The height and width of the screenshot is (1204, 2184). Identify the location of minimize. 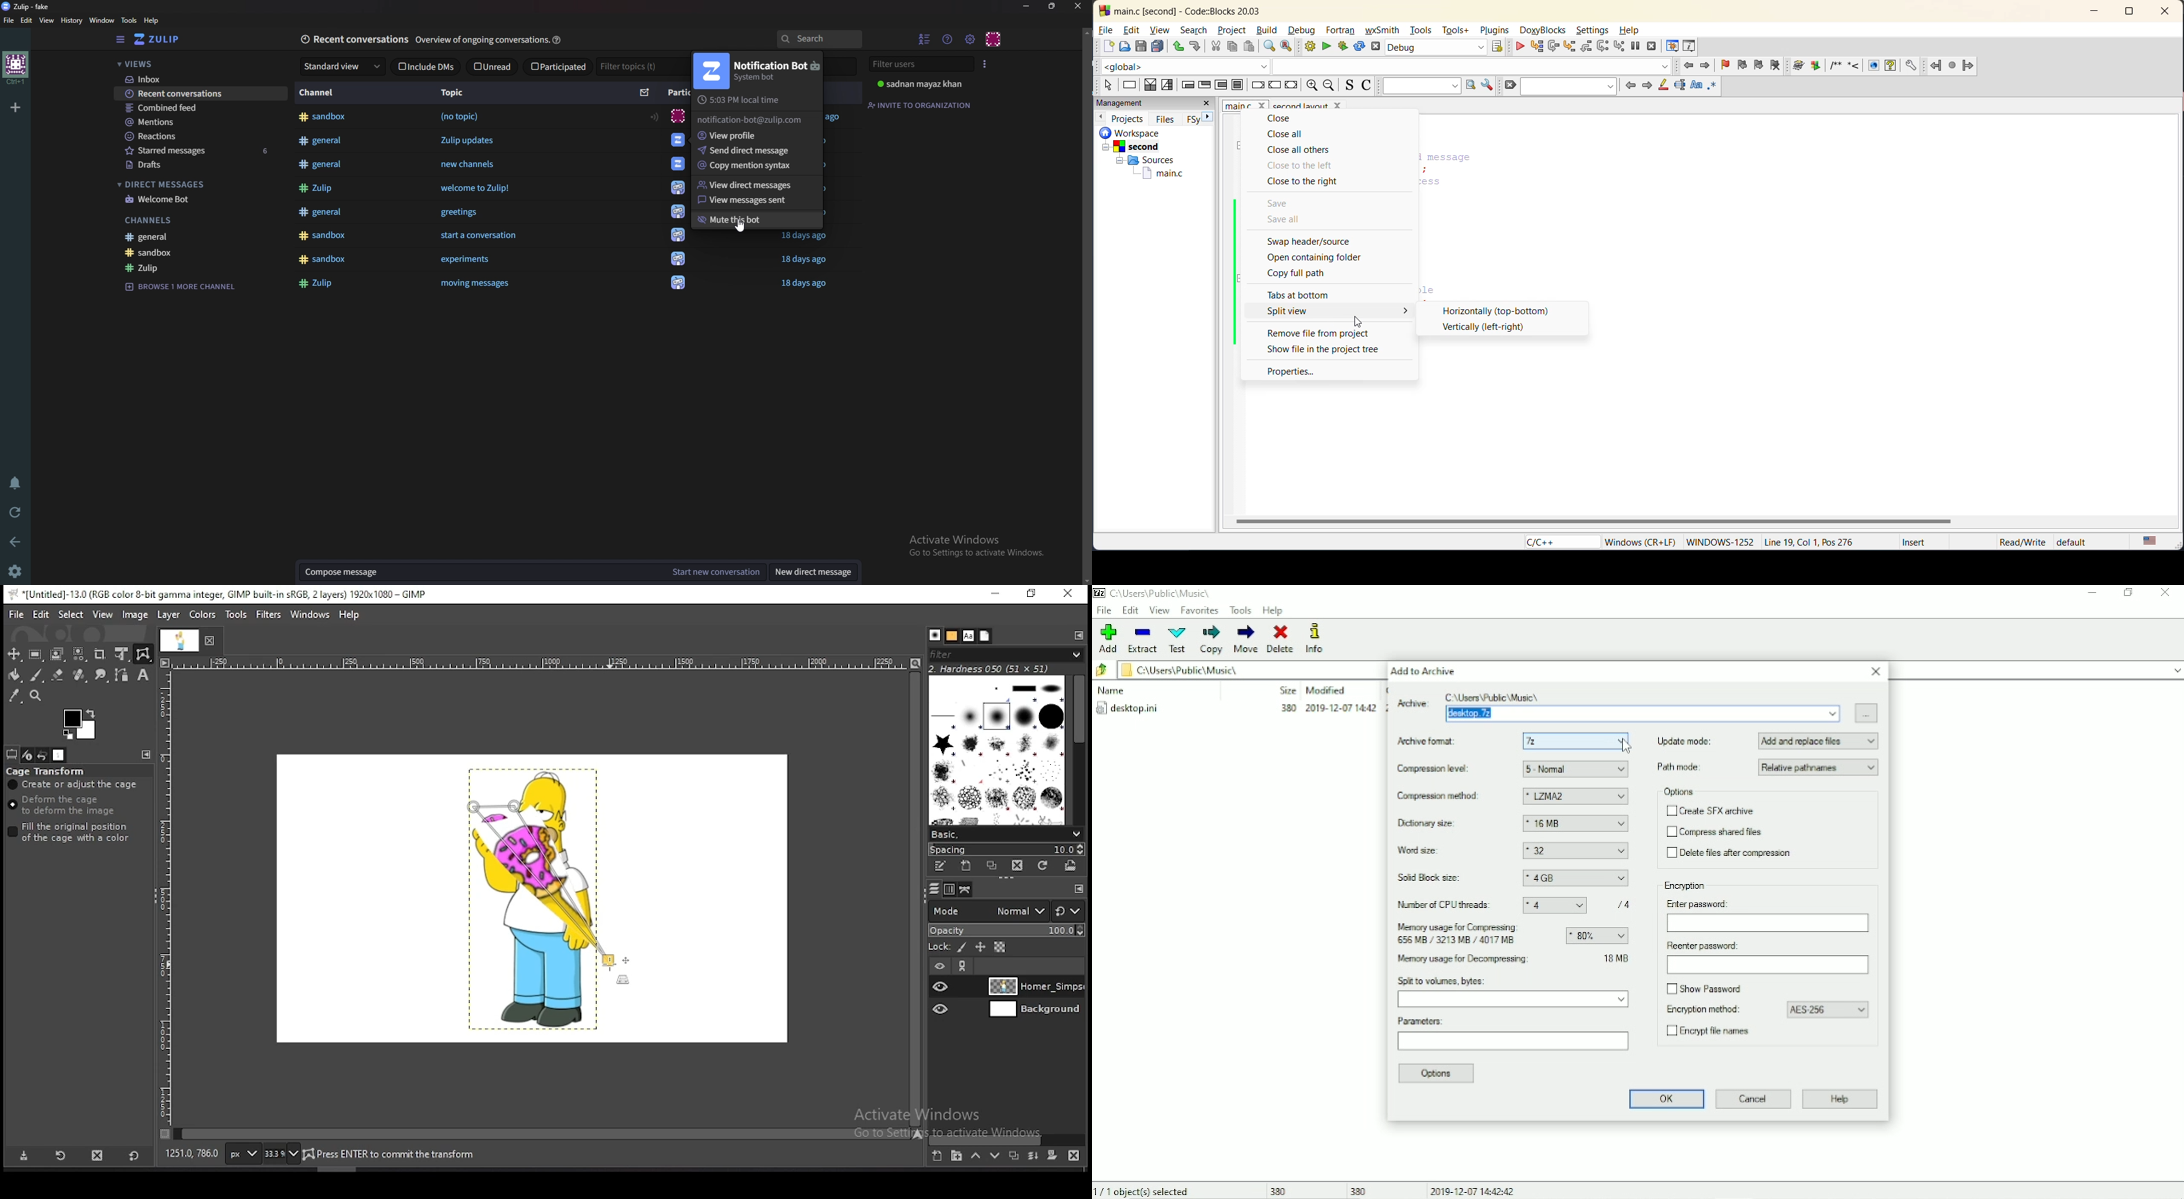
(996, 594).